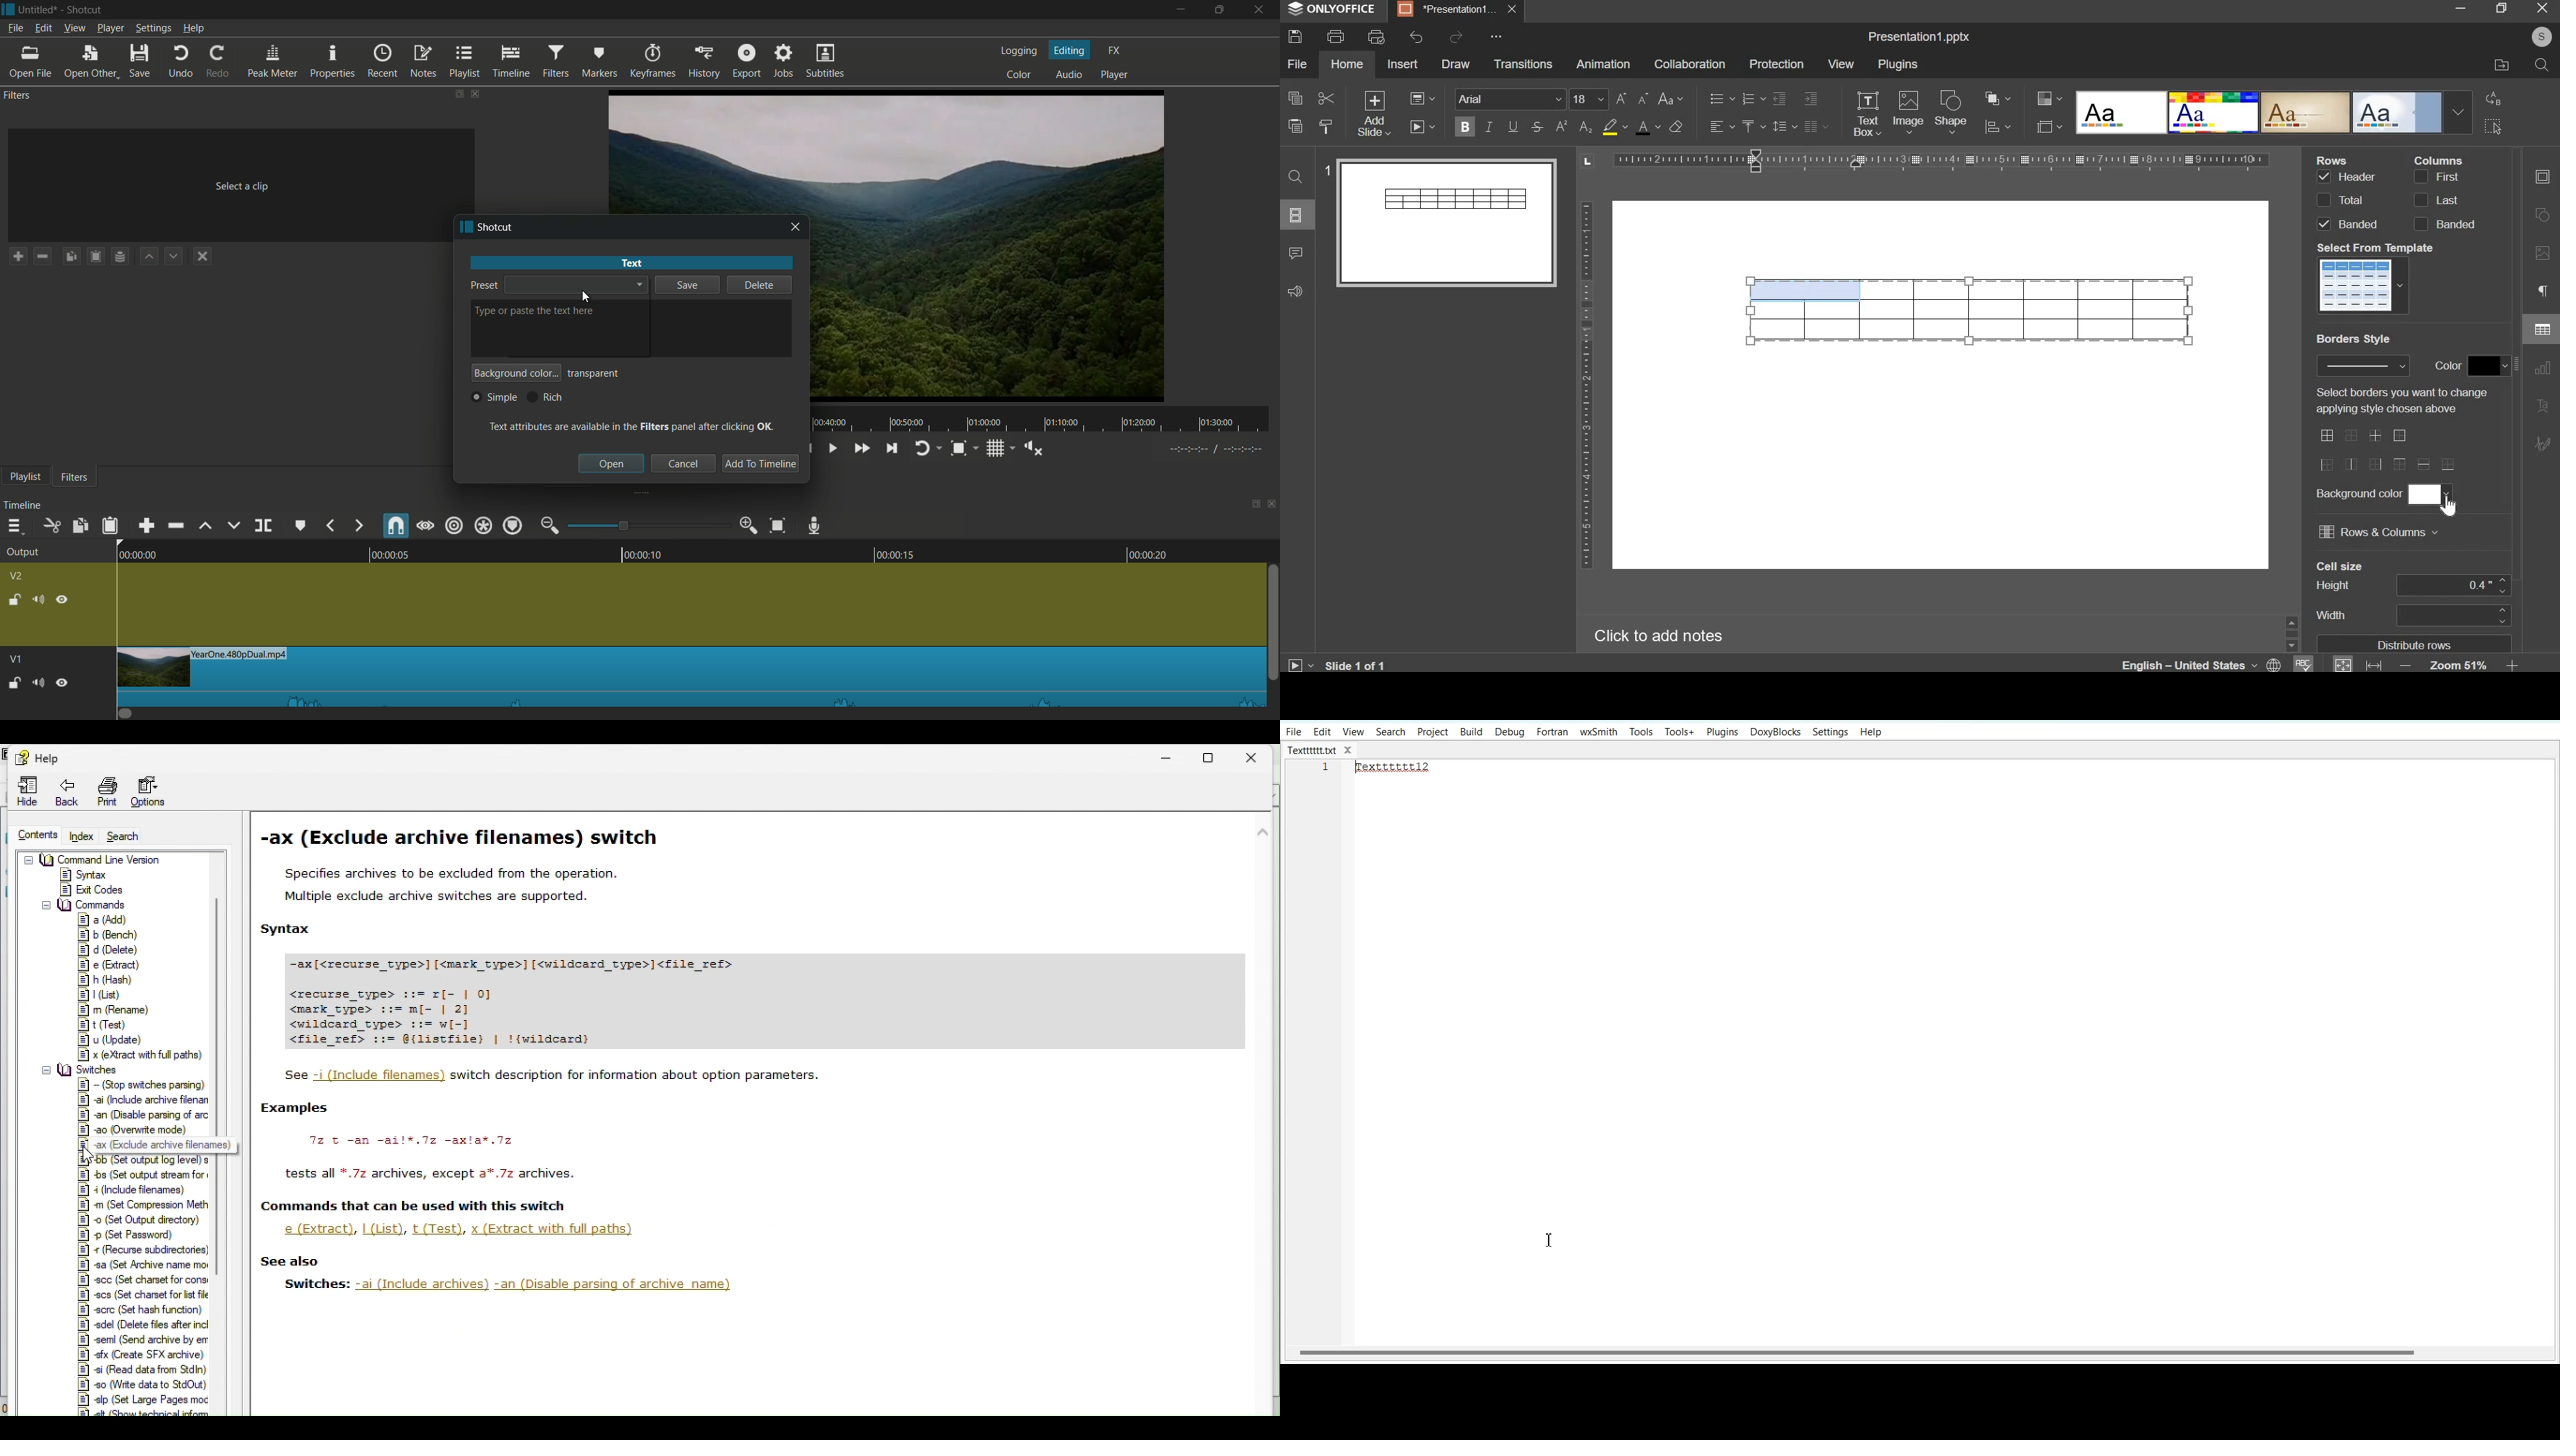 The width and height of the screenshot is (2576, 1456). What do you see at coordinates (2491, 98) in the screenshot?
I see `replace` at bounding box center [2491, 98].